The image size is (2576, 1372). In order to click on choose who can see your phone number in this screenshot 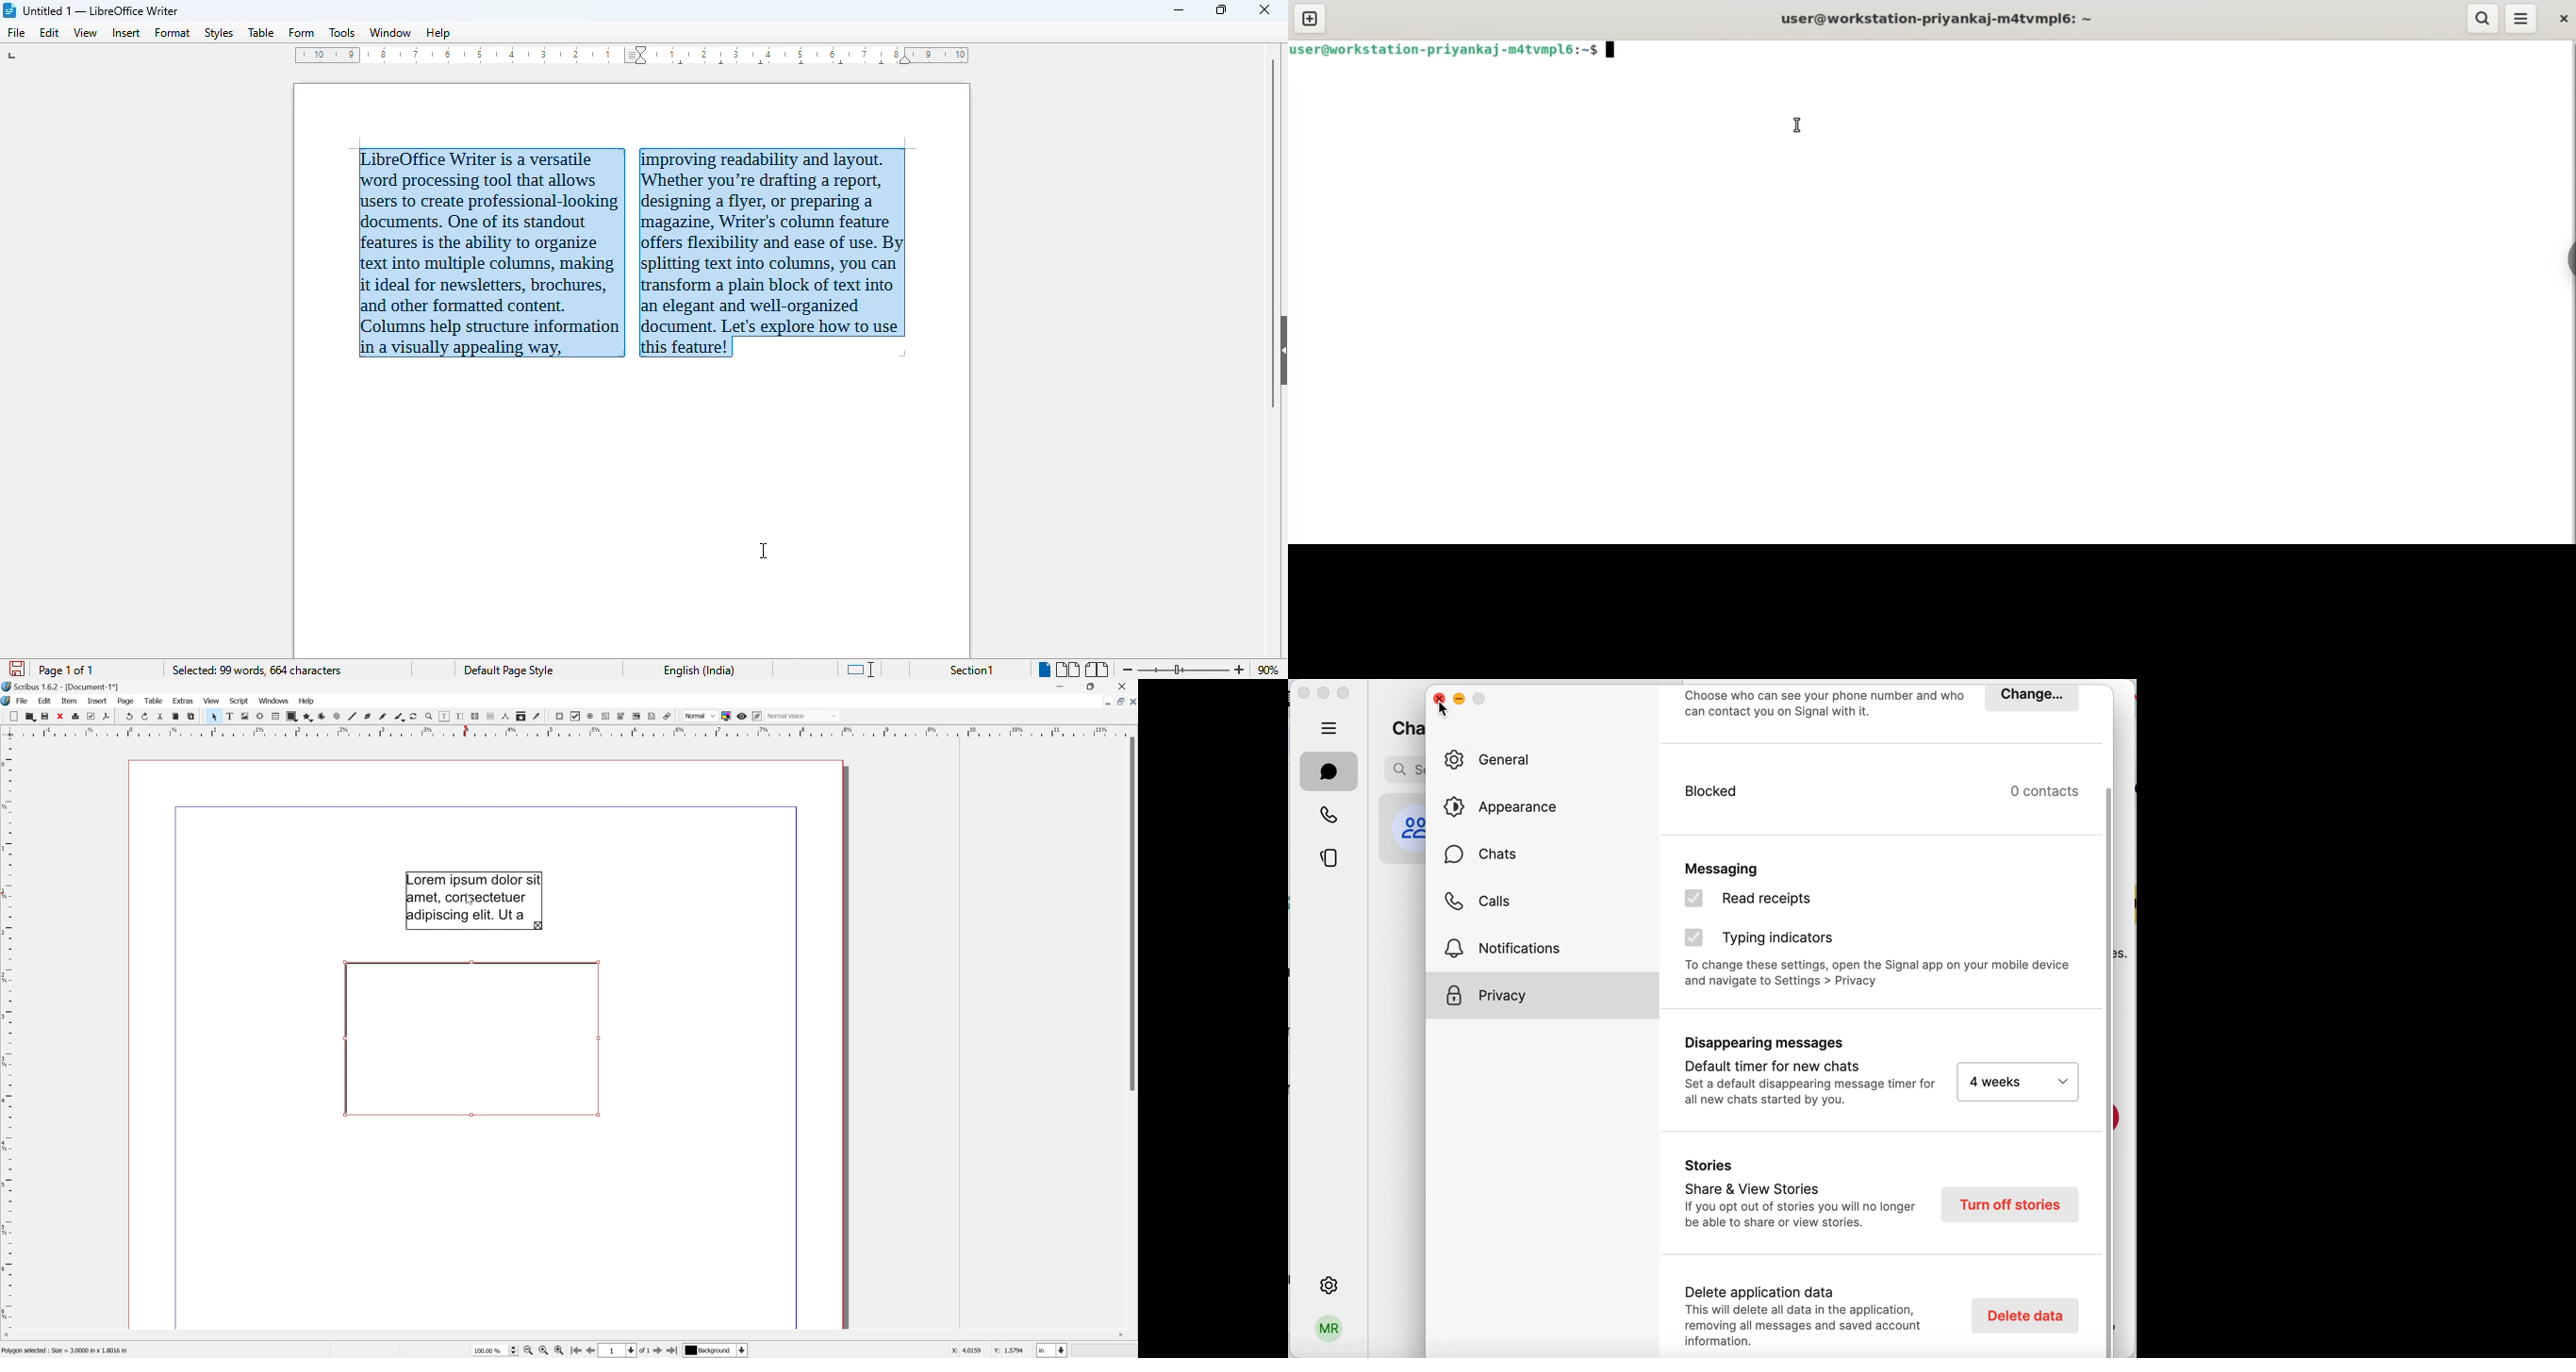, I will do `click(1825, 706)`.